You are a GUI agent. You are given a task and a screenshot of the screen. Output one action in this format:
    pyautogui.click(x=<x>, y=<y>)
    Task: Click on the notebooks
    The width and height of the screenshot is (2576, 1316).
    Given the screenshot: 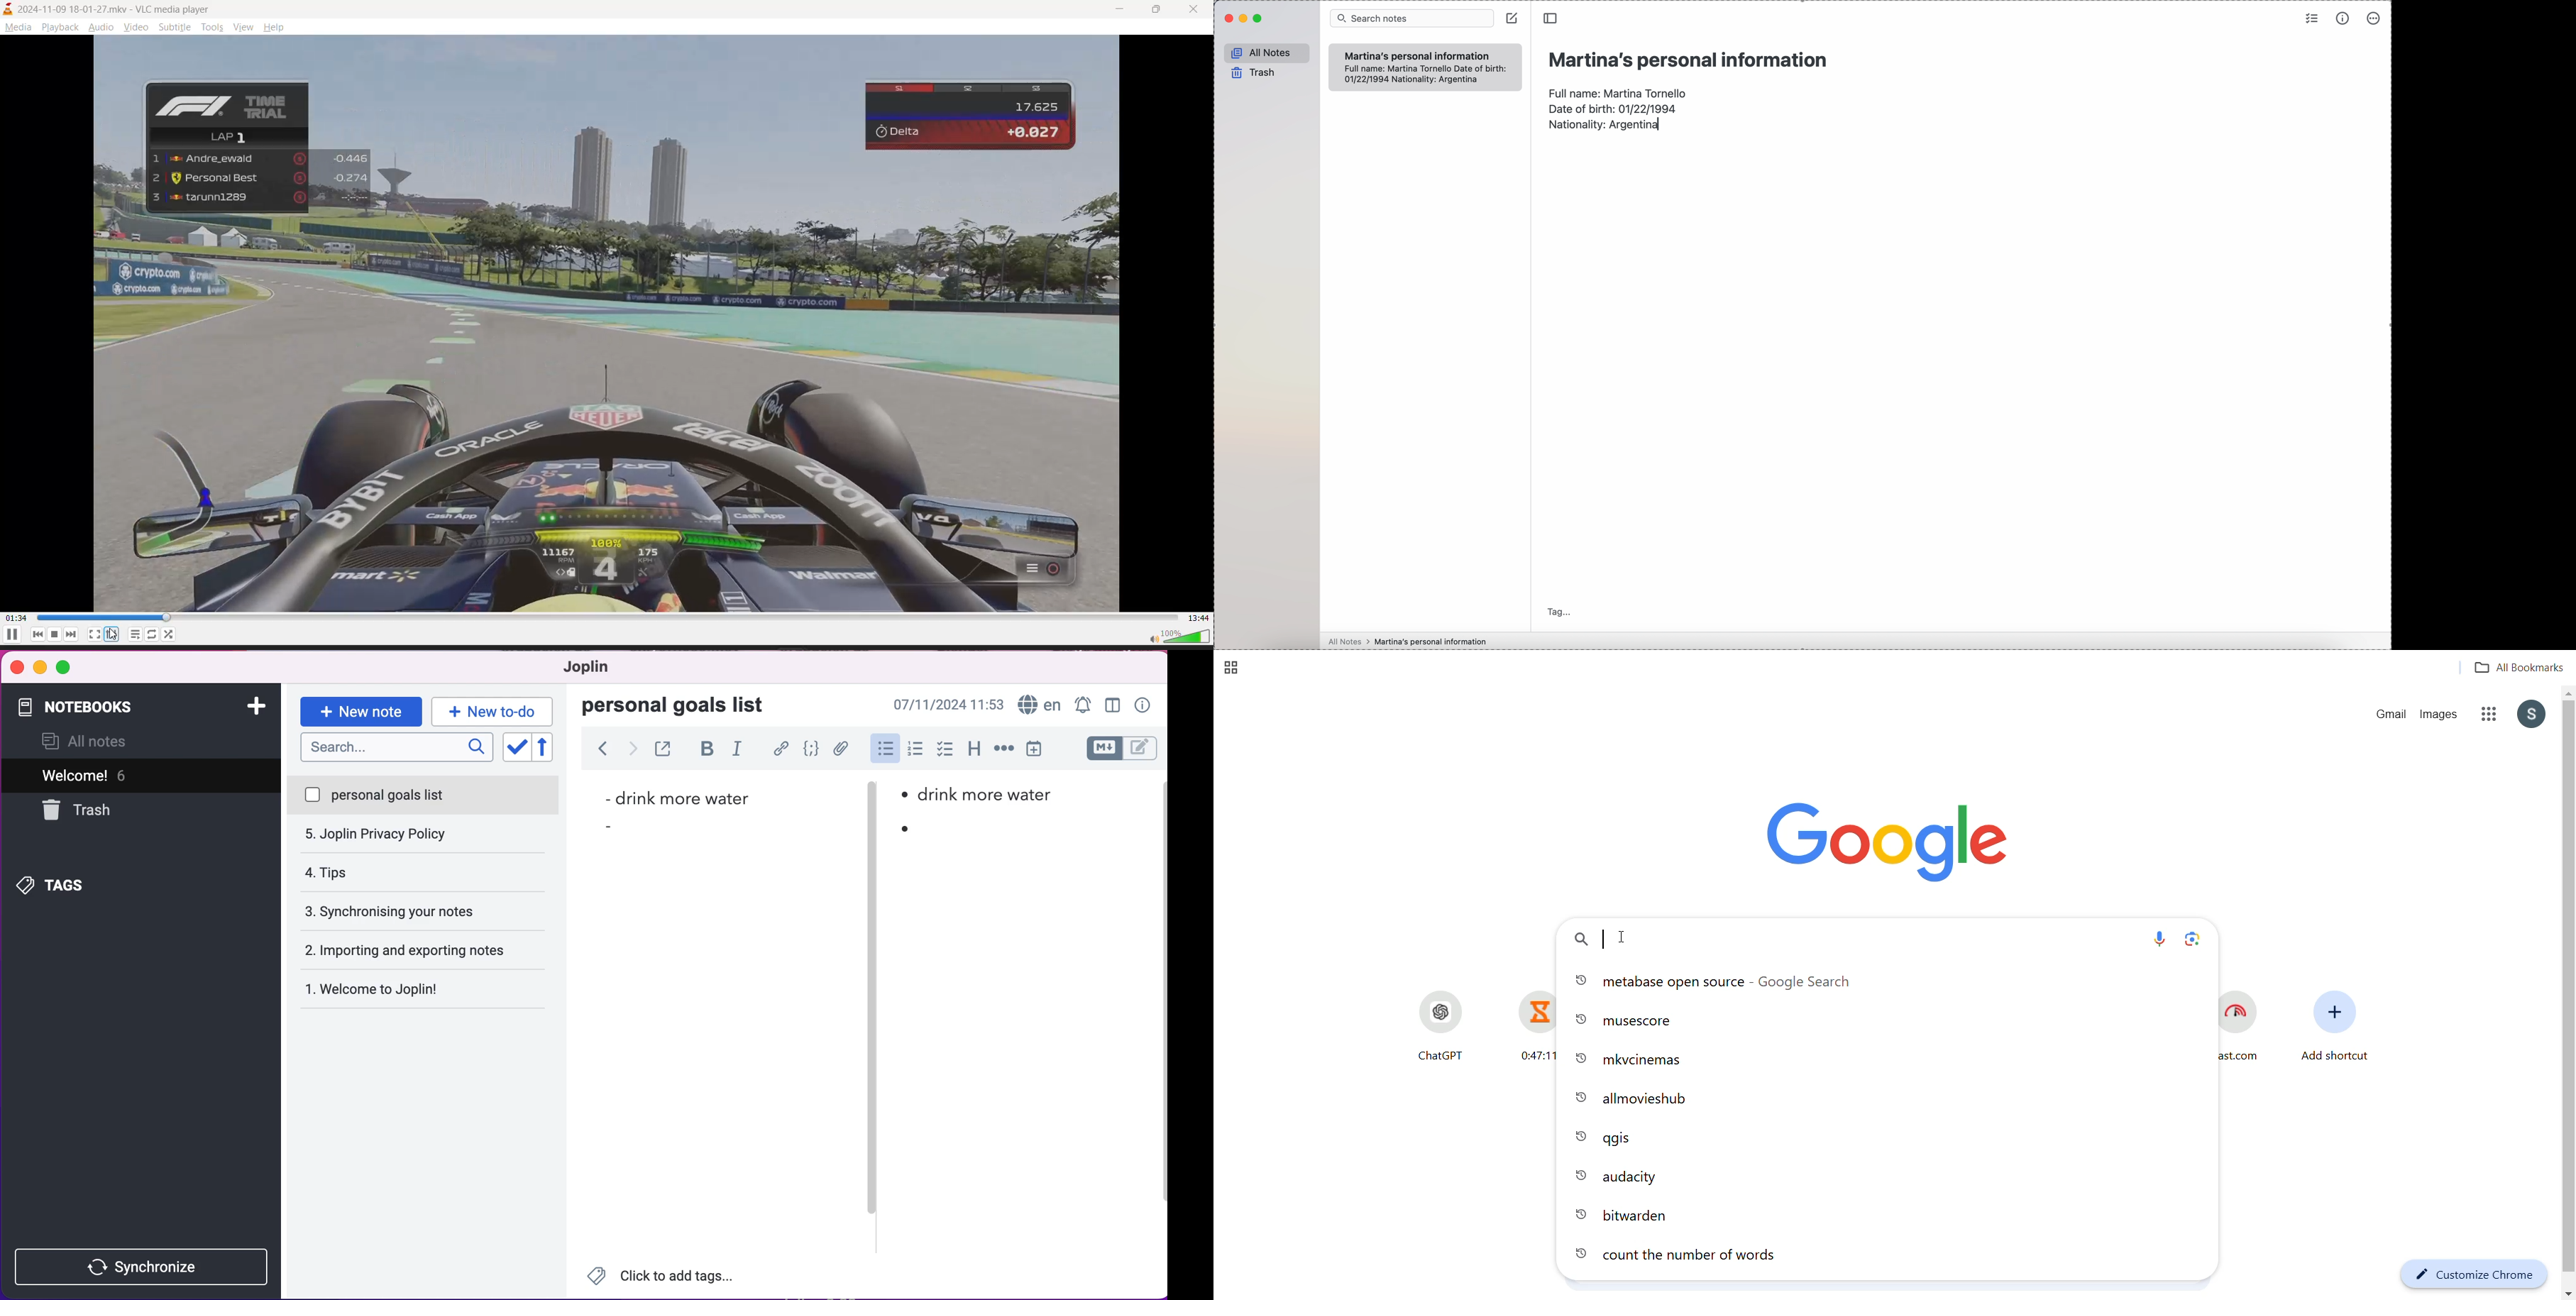 What is the action you would take?
    pyautogui.click(x=113, y=707)
    